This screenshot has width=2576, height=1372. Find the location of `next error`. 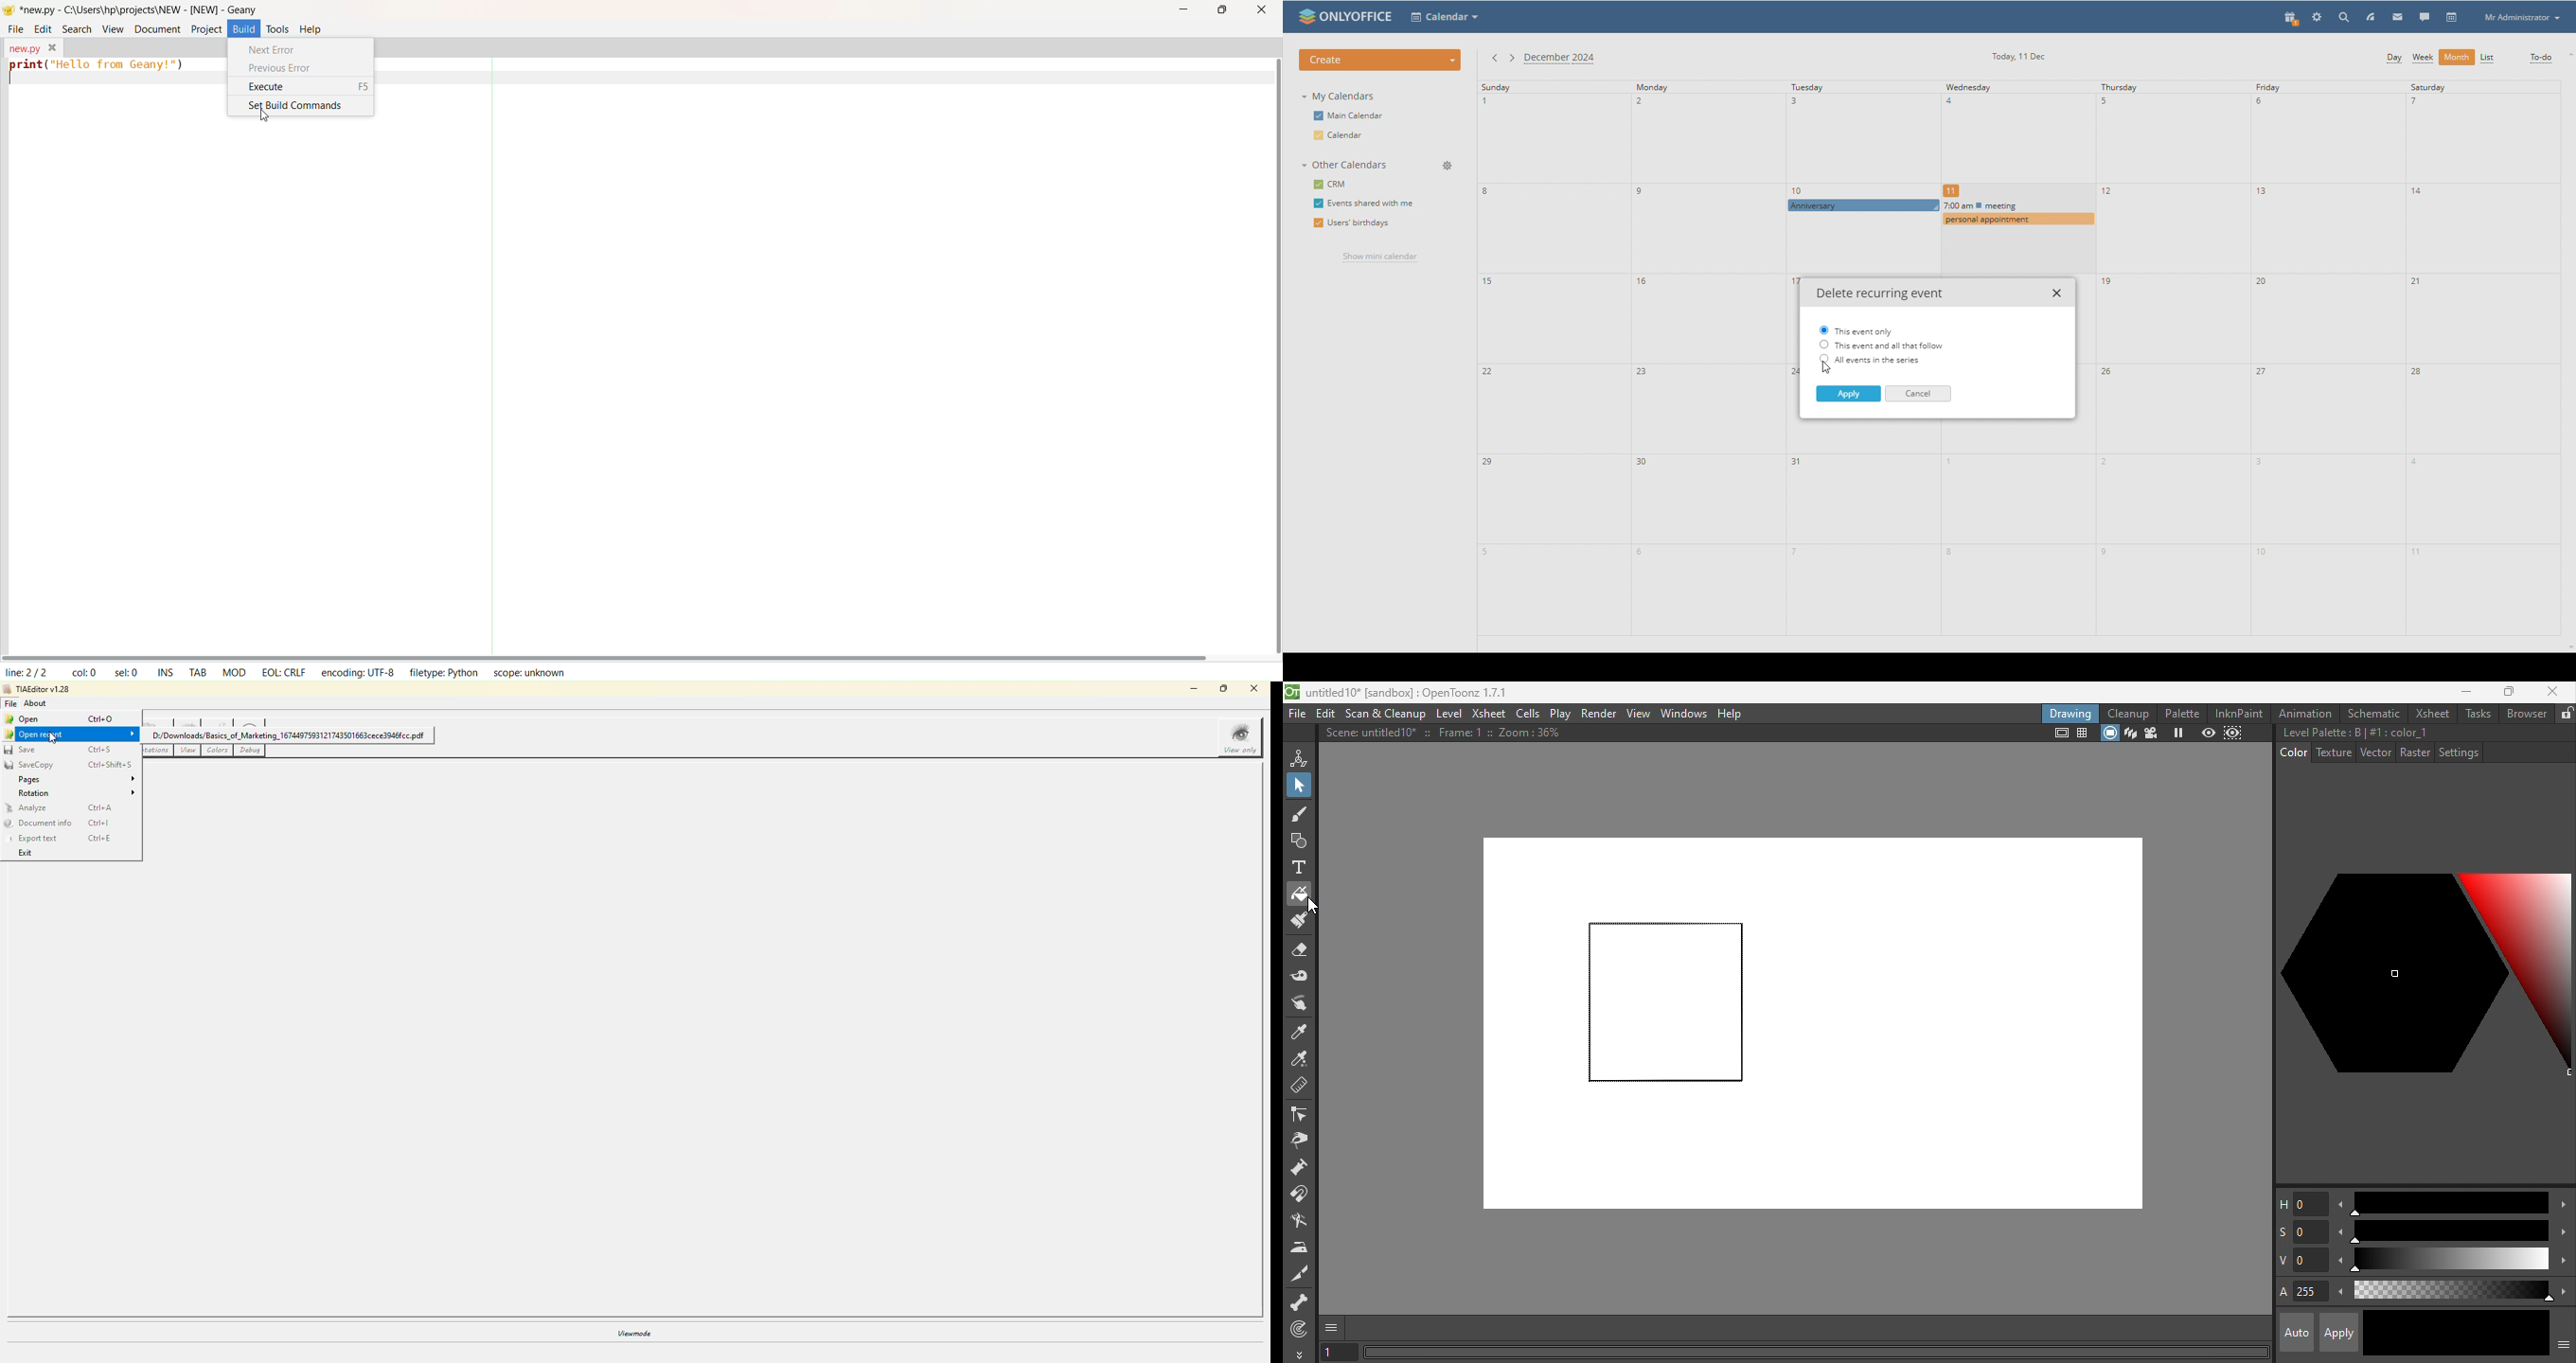

next error is located at coordinates (277, 49).